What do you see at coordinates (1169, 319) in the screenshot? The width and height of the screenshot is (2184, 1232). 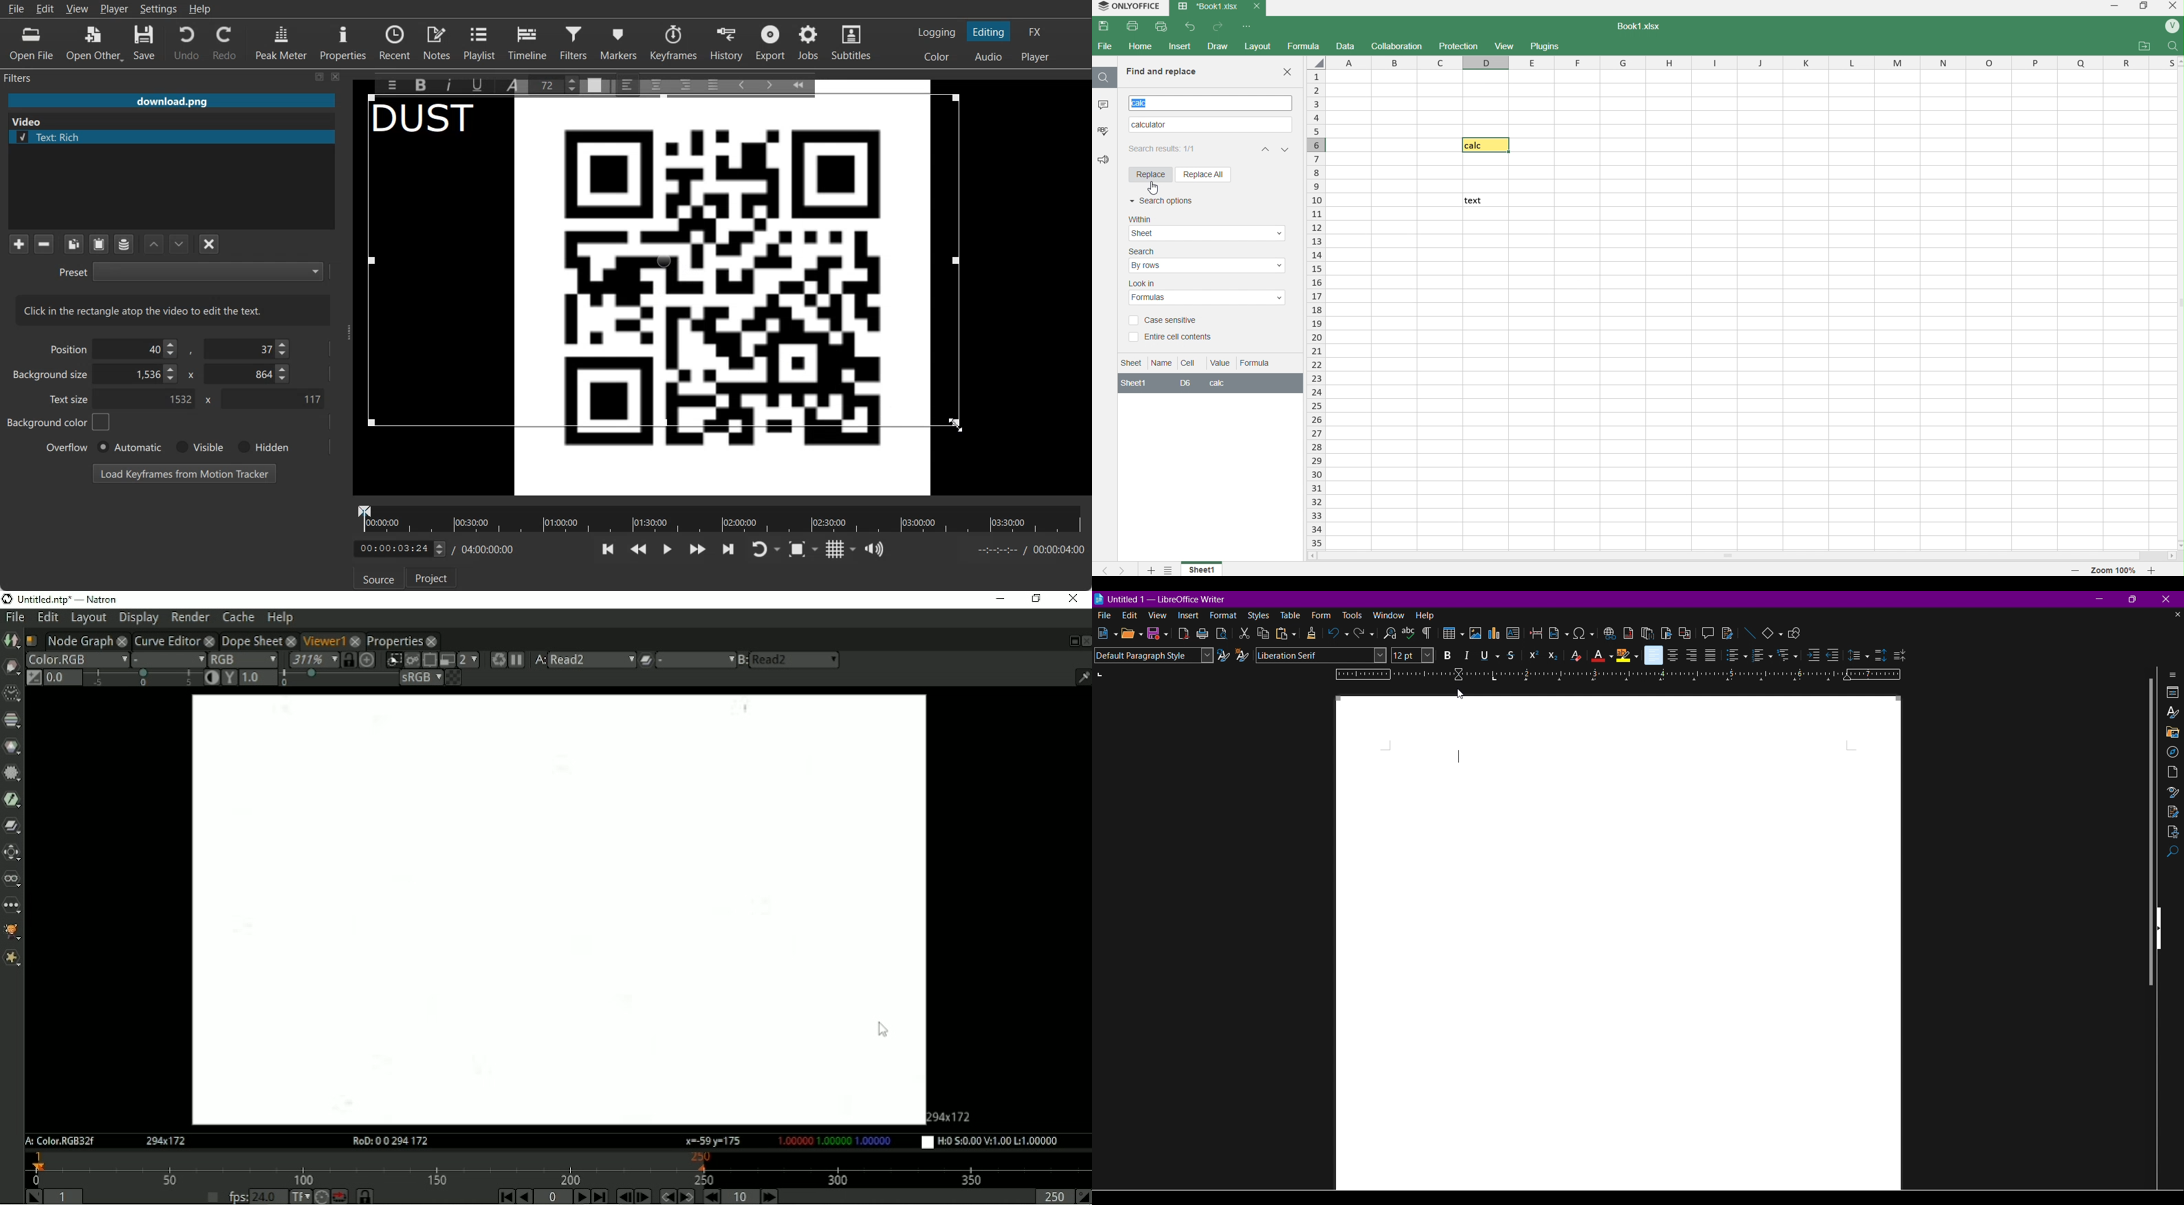 I see `Case sensitive` at bounding box center [1169, 319].